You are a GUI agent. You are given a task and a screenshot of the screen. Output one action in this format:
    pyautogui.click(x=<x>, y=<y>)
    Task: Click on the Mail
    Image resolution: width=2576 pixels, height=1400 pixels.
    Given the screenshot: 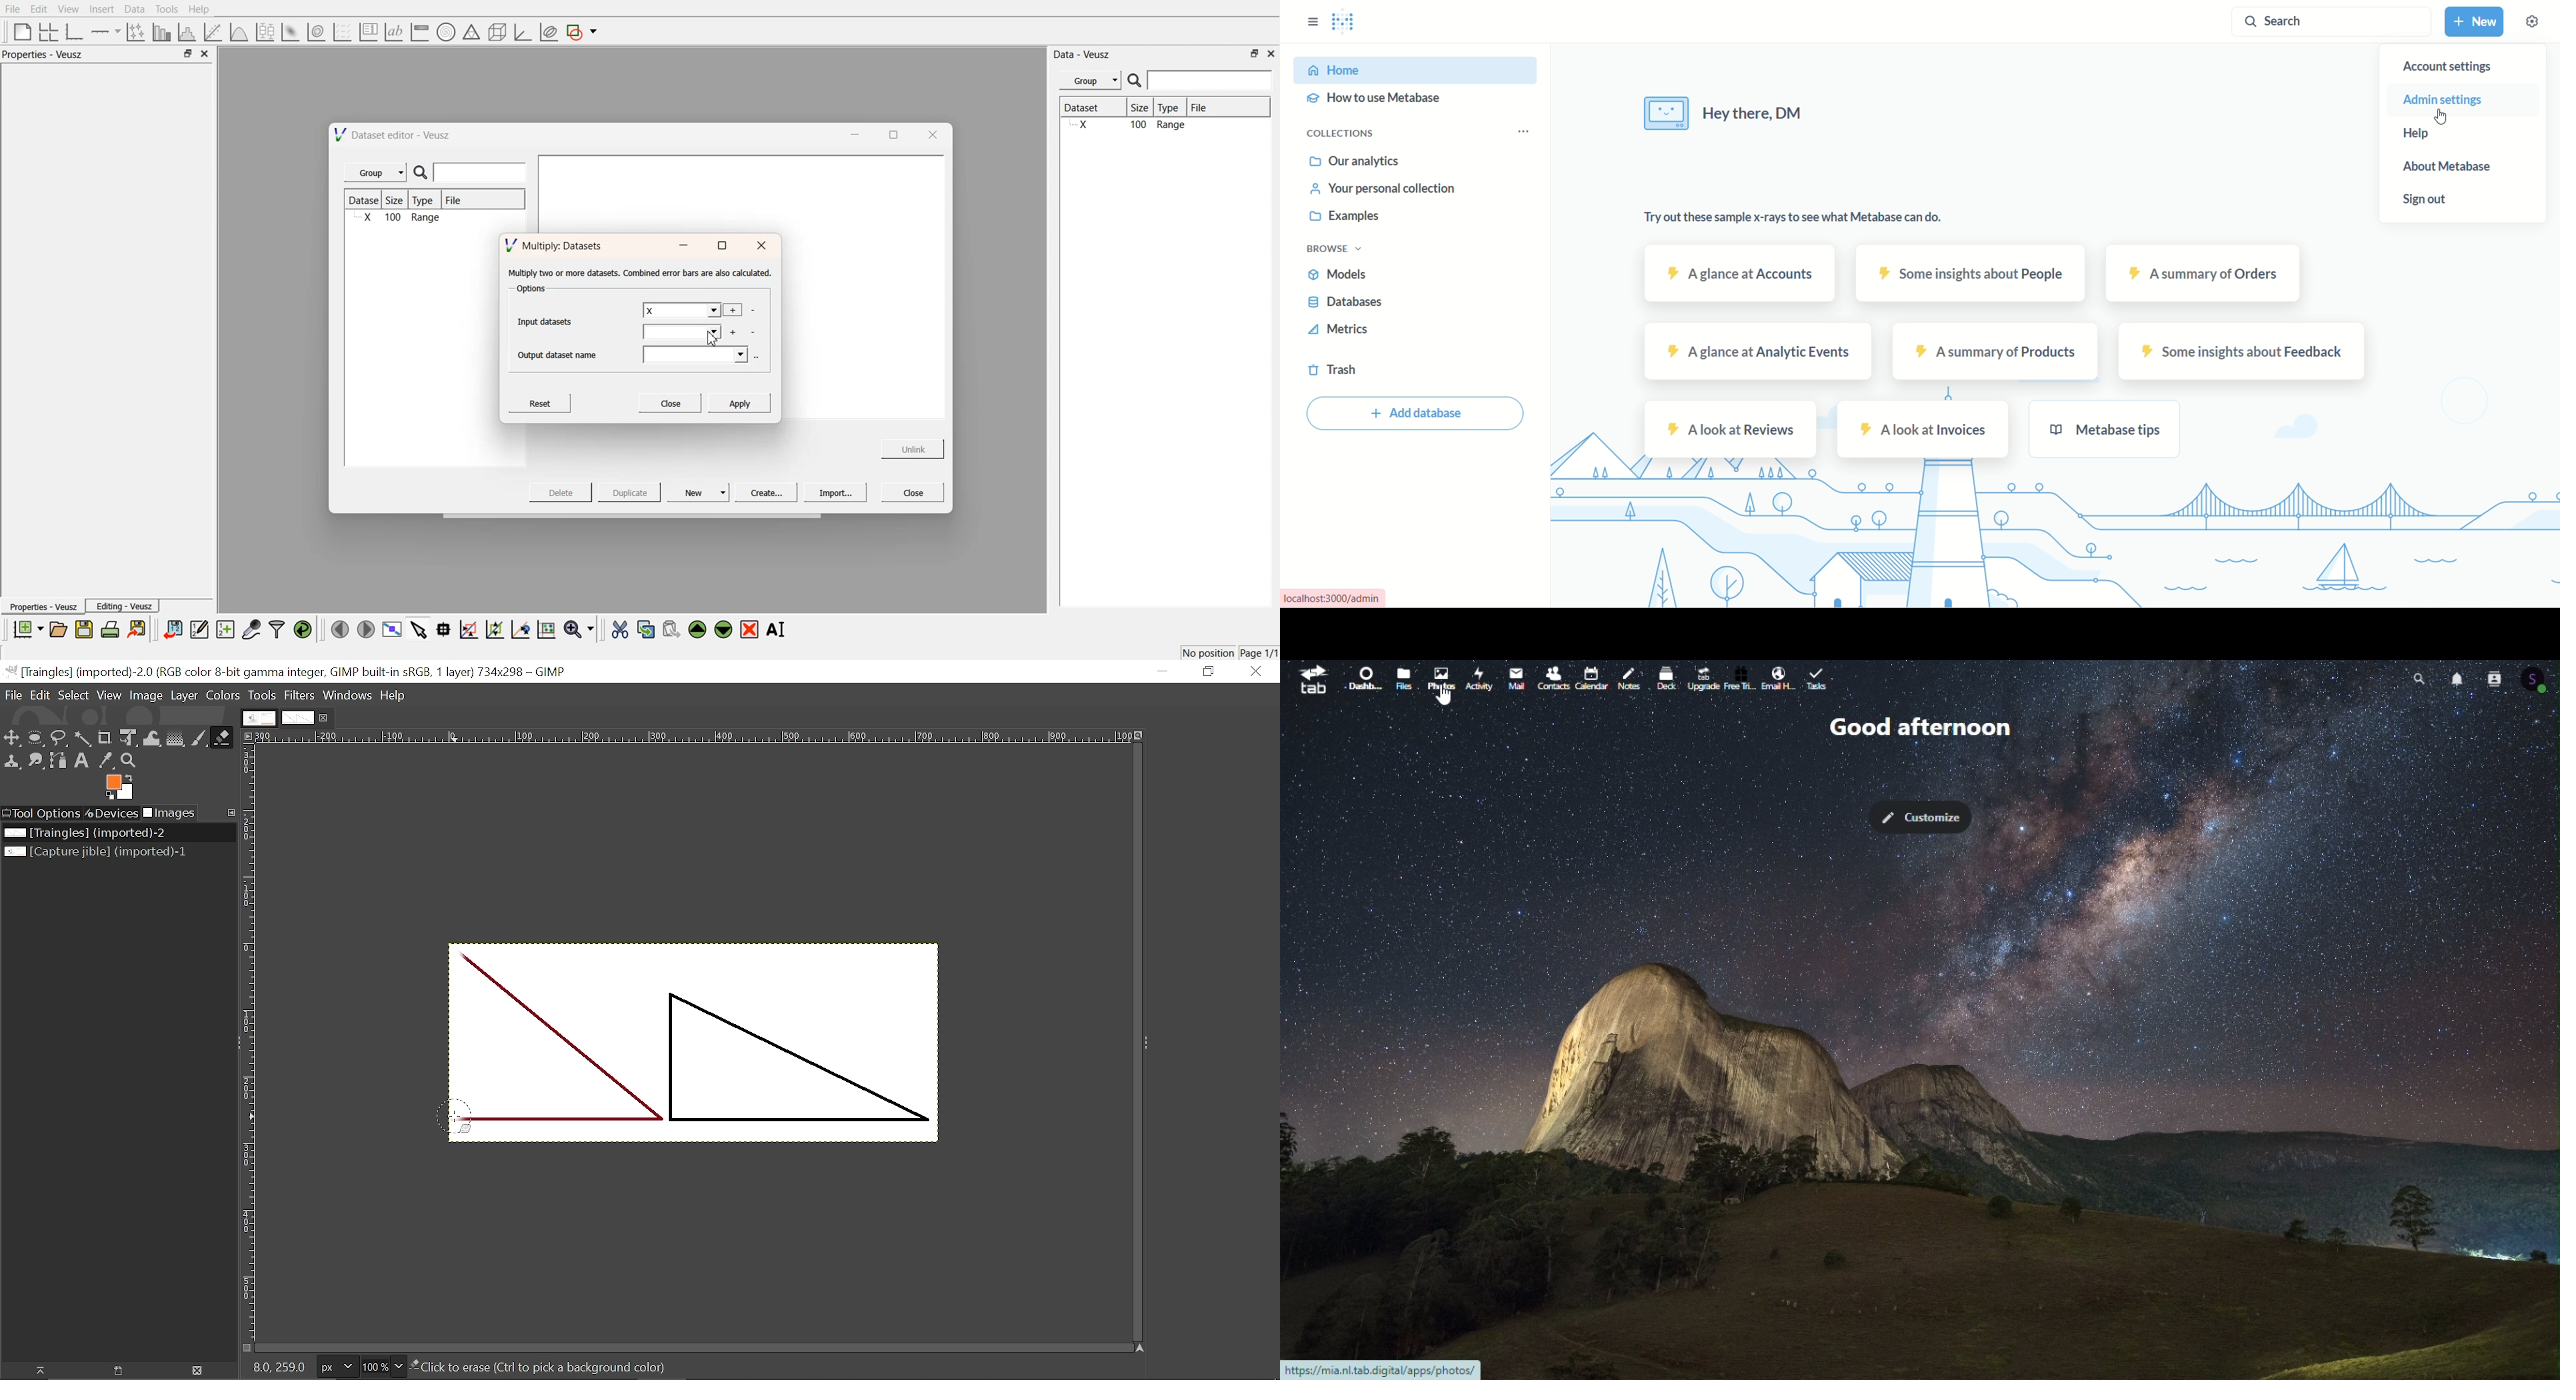 What is the action you would take?
    pyautogui.click(x=1513, y=679)
    